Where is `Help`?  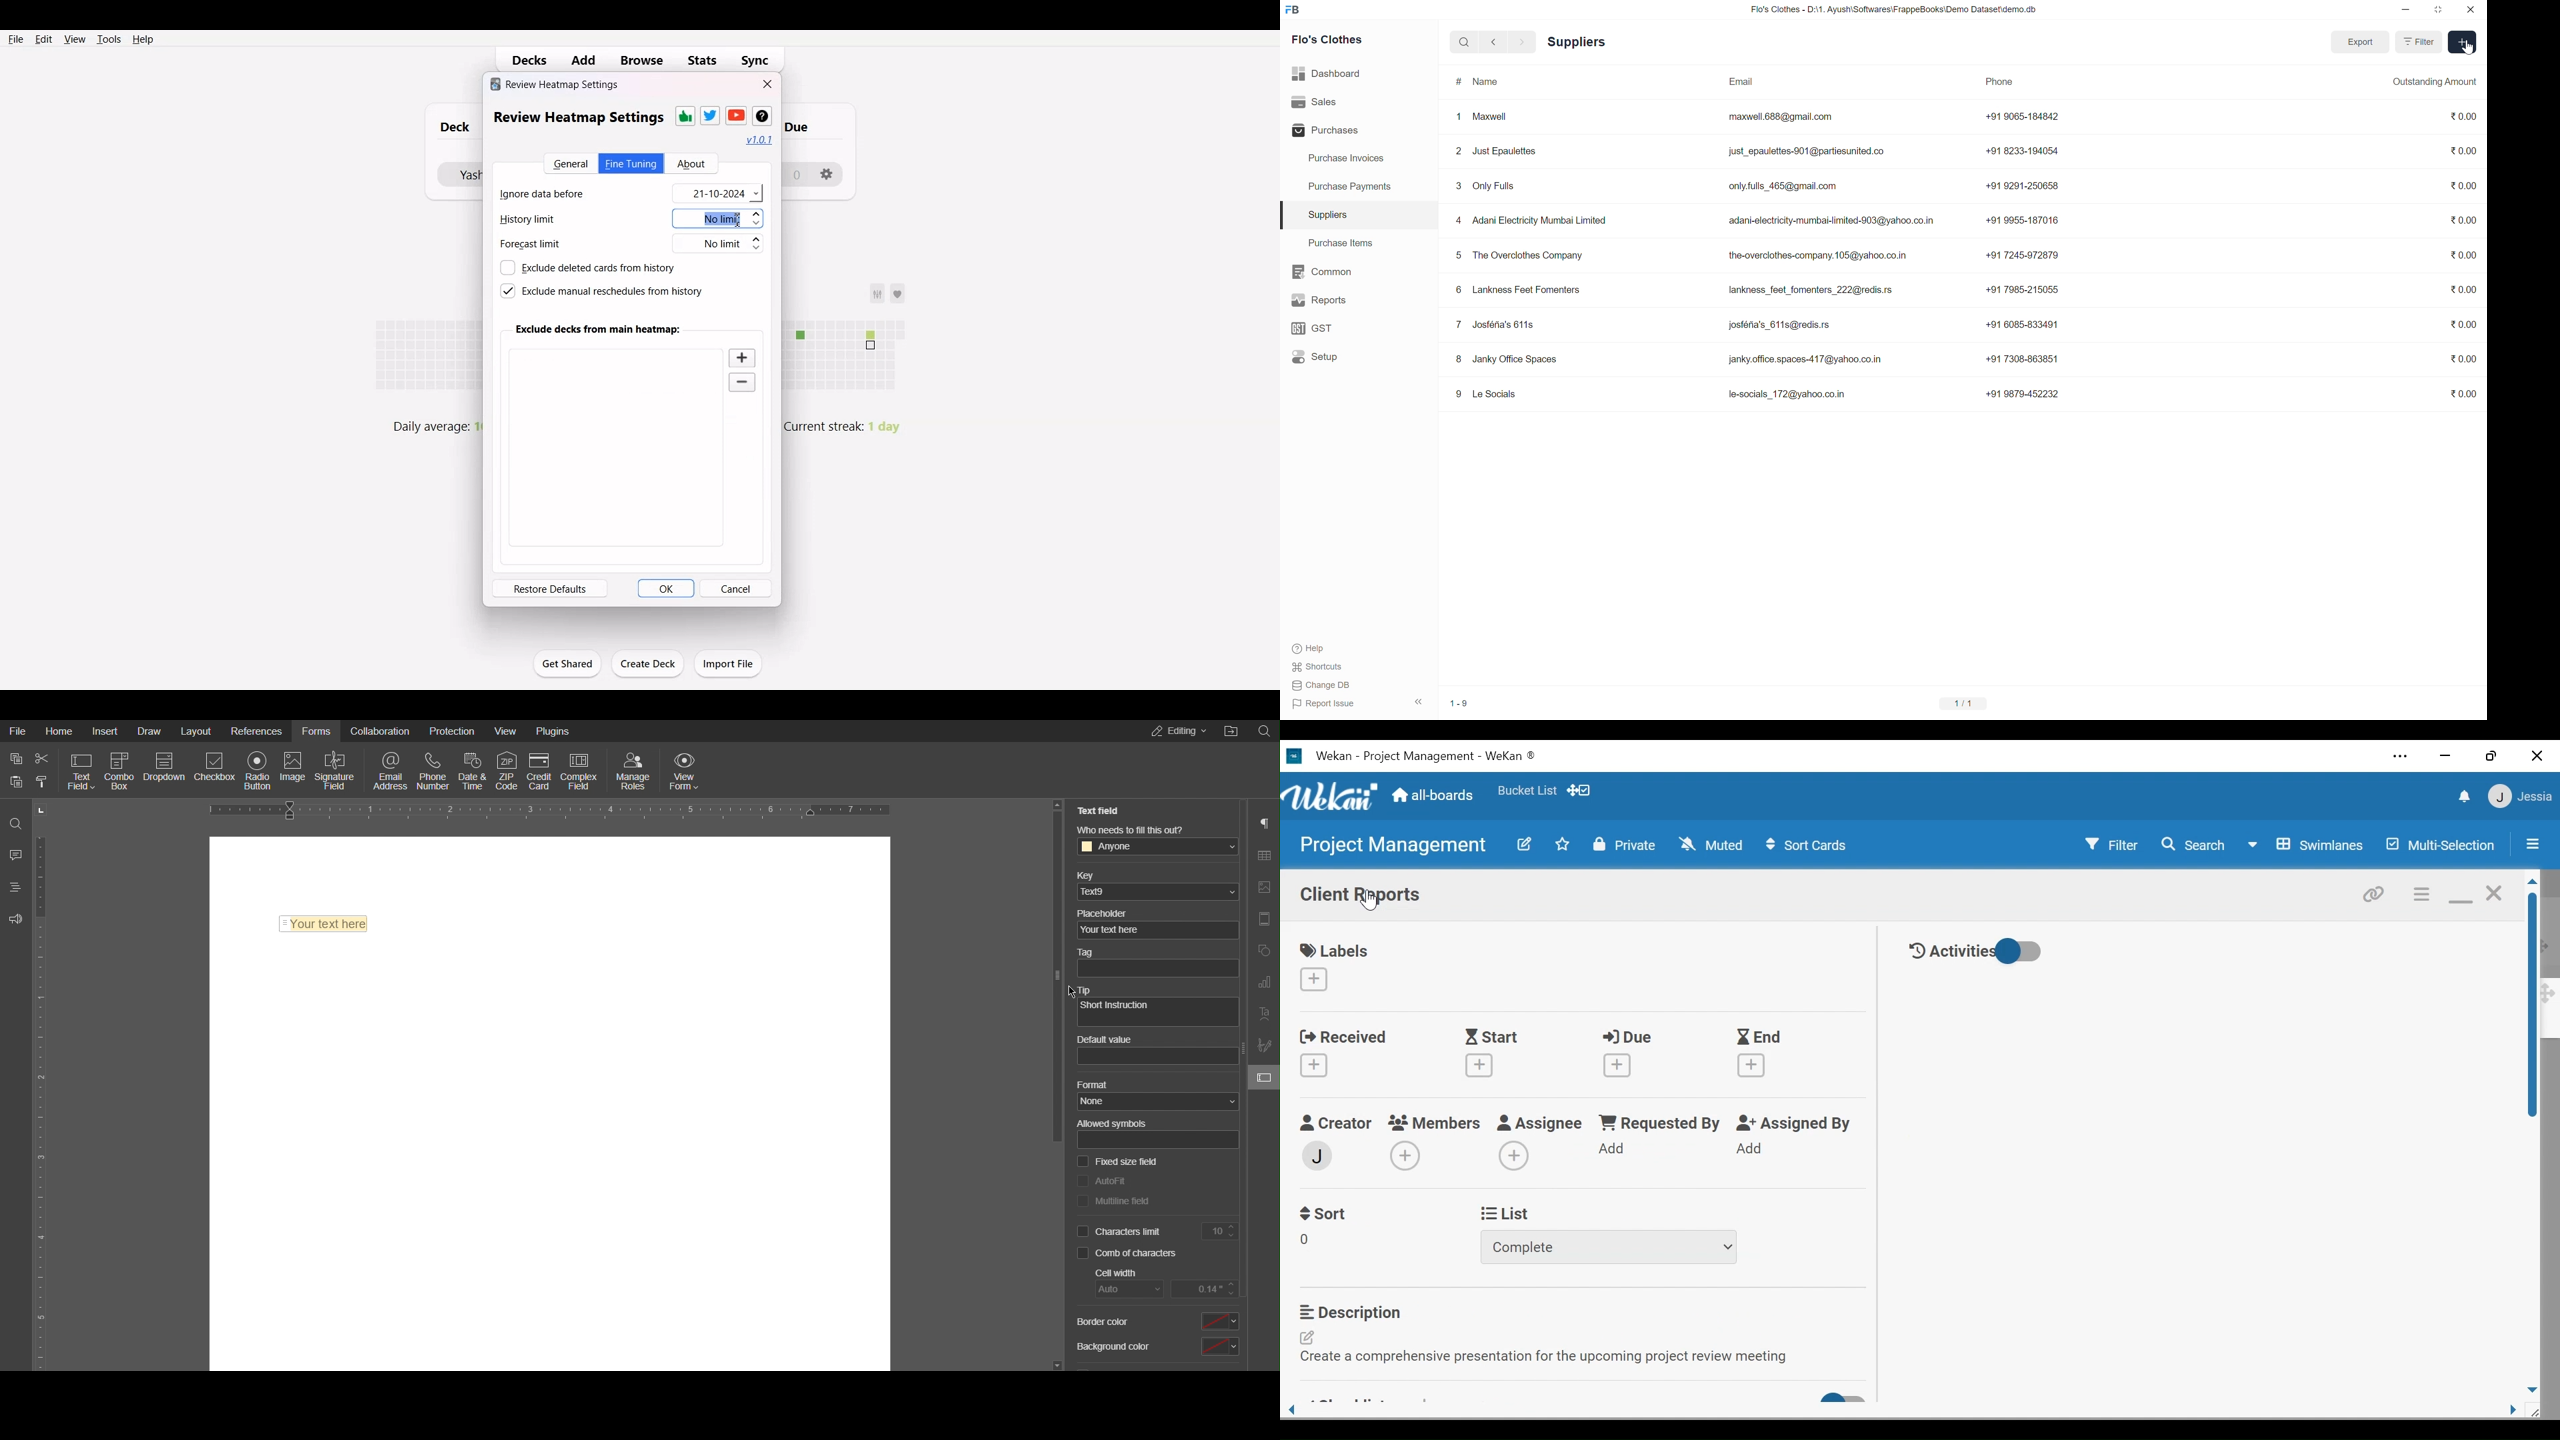
Help is located at coordinates (1318, 649).